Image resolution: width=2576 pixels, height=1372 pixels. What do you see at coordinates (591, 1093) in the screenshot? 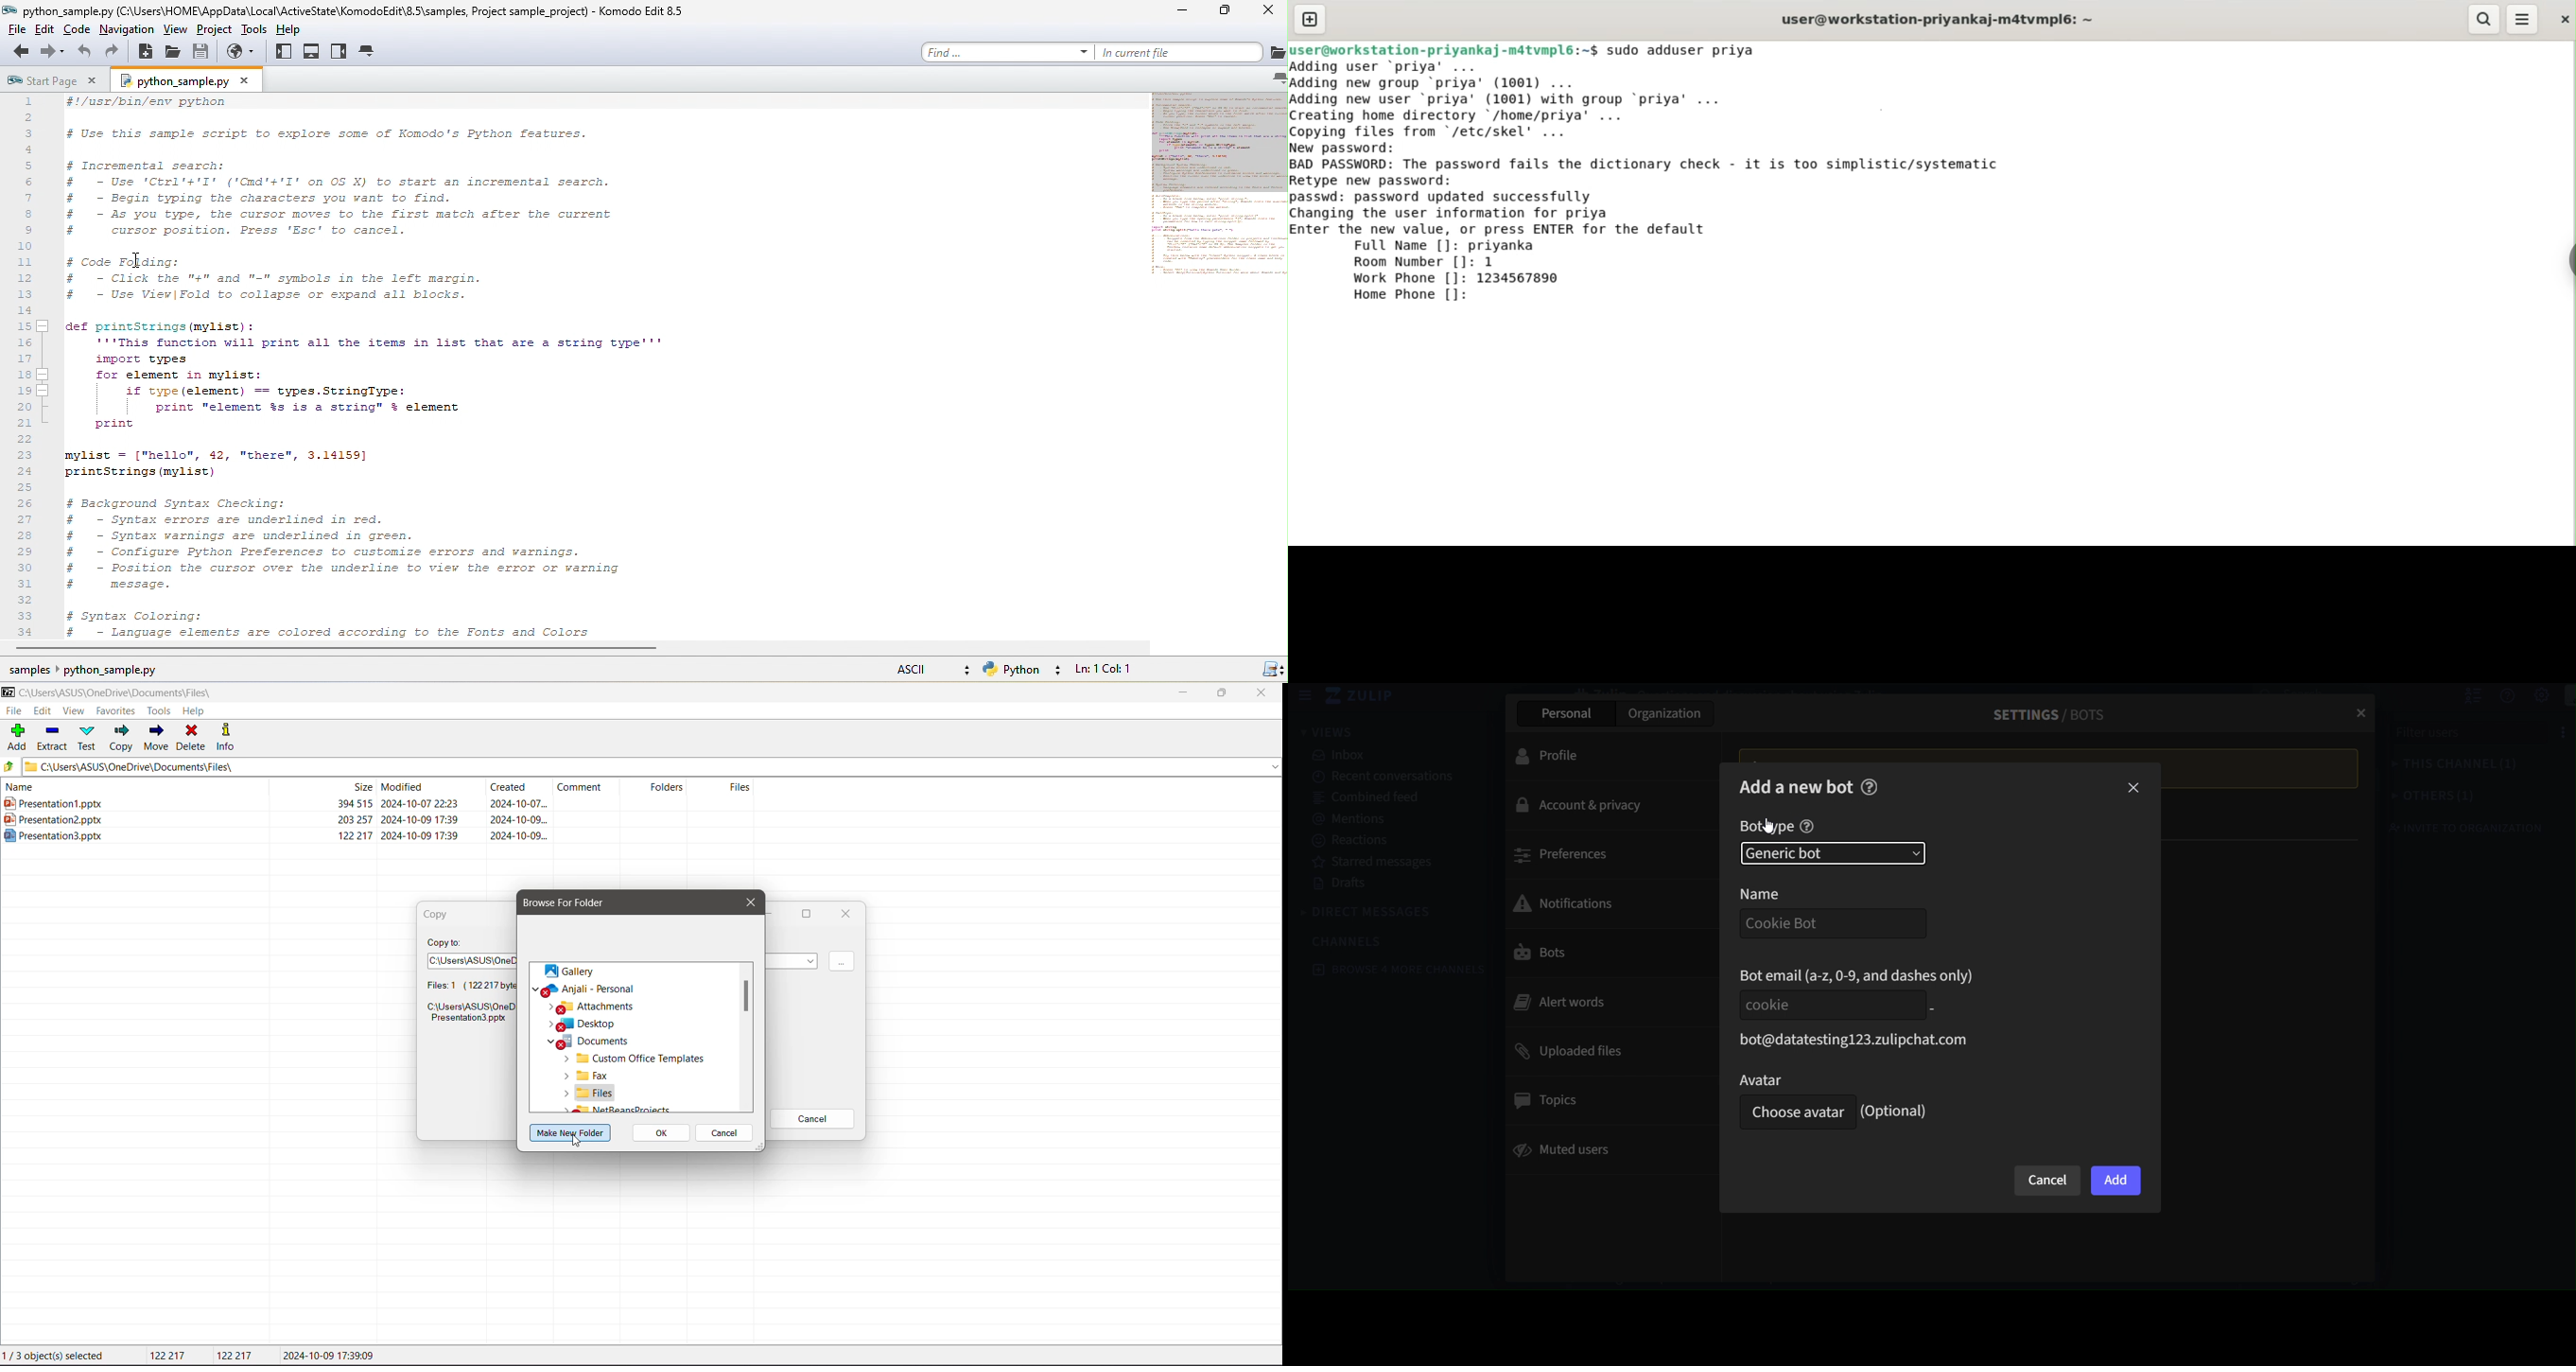
I see `Files` at bounding box center [591, 1093].